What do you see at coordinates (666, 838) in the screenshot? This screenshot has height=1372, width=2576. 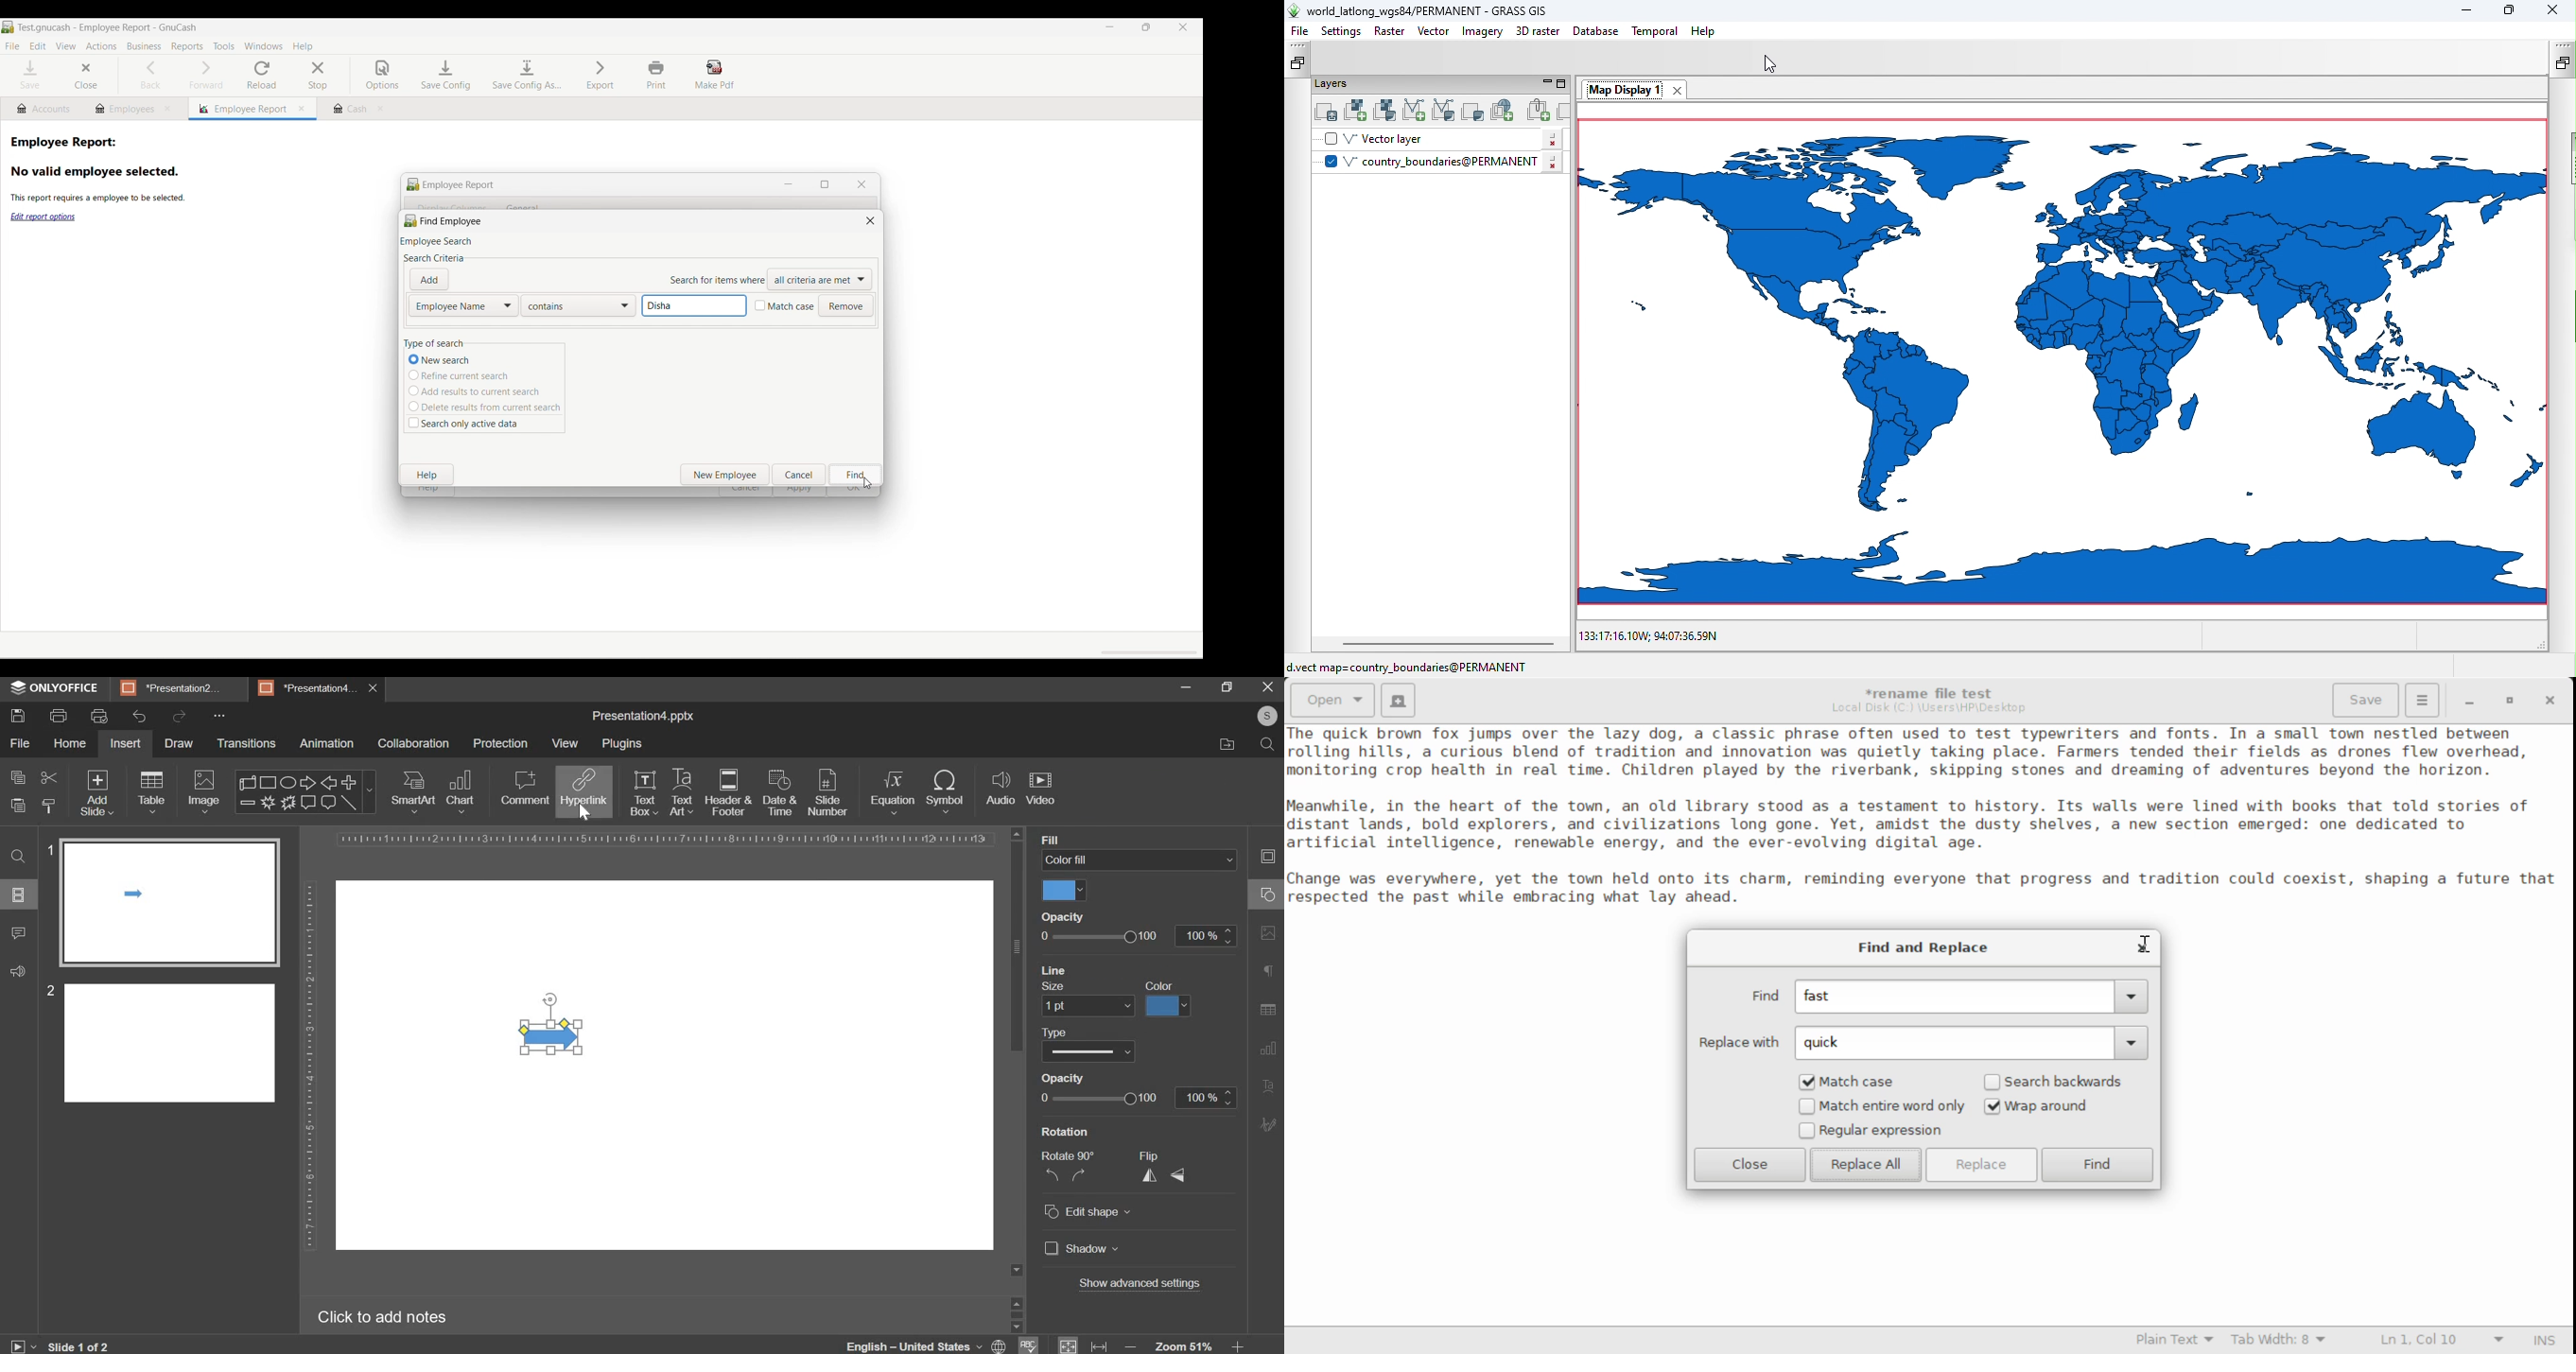 I see `horizontal scale` at bounding box center [666, 838].